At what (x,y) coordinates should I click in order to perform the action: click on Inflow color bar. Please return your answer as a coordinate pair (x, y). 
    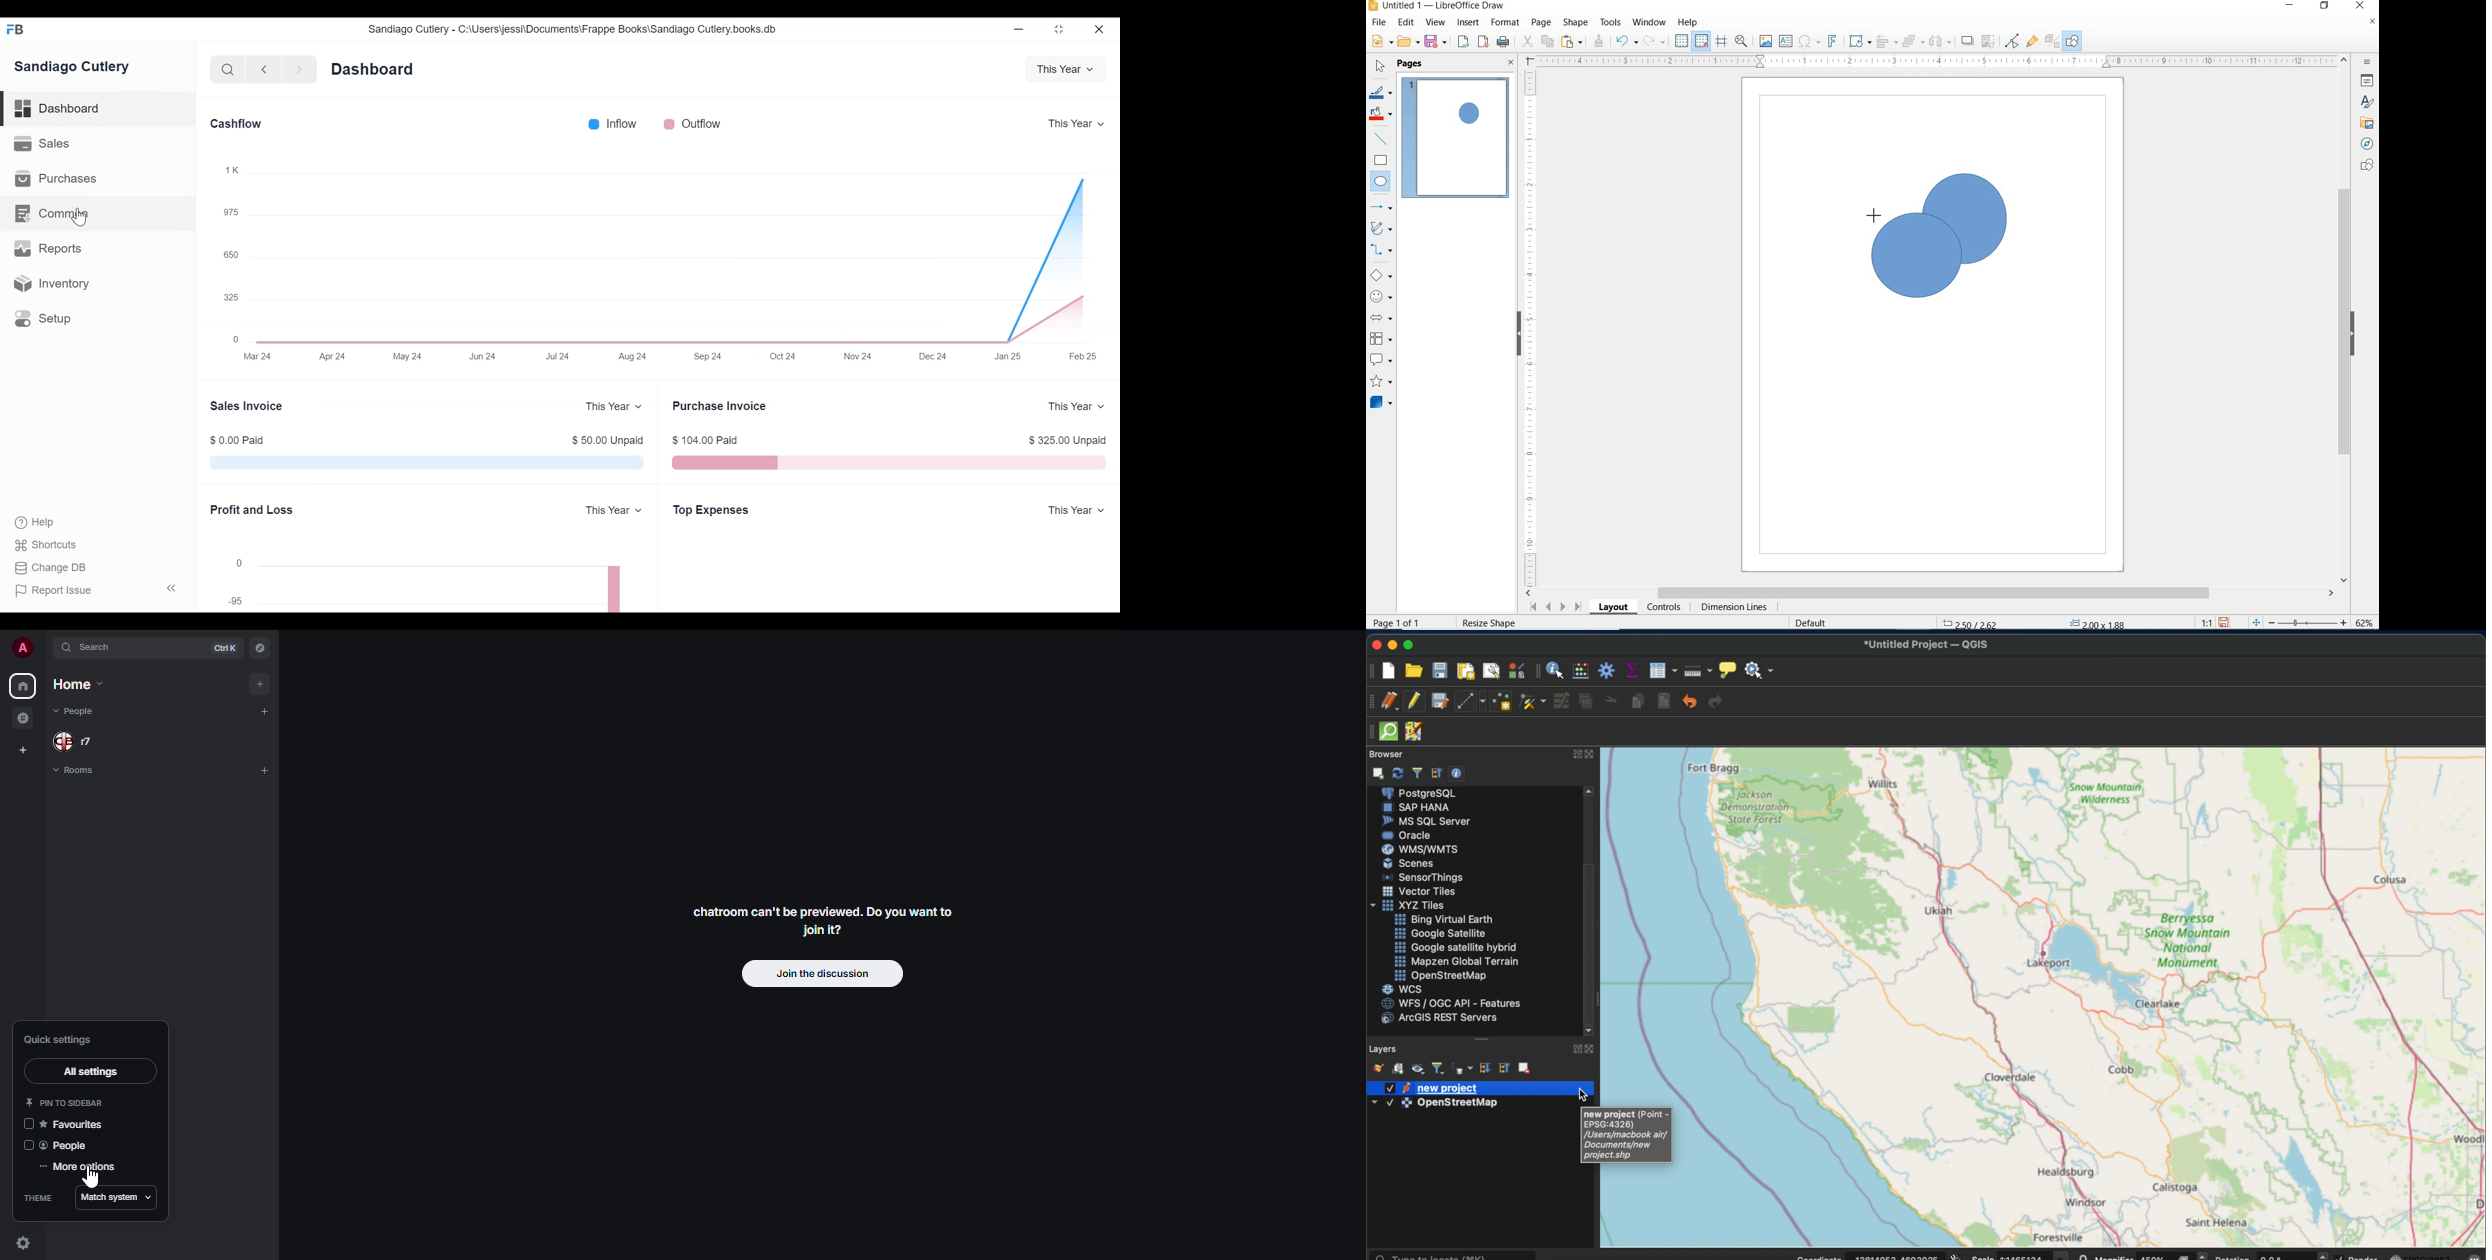
    Looking at the image, I should click on (595, 124).